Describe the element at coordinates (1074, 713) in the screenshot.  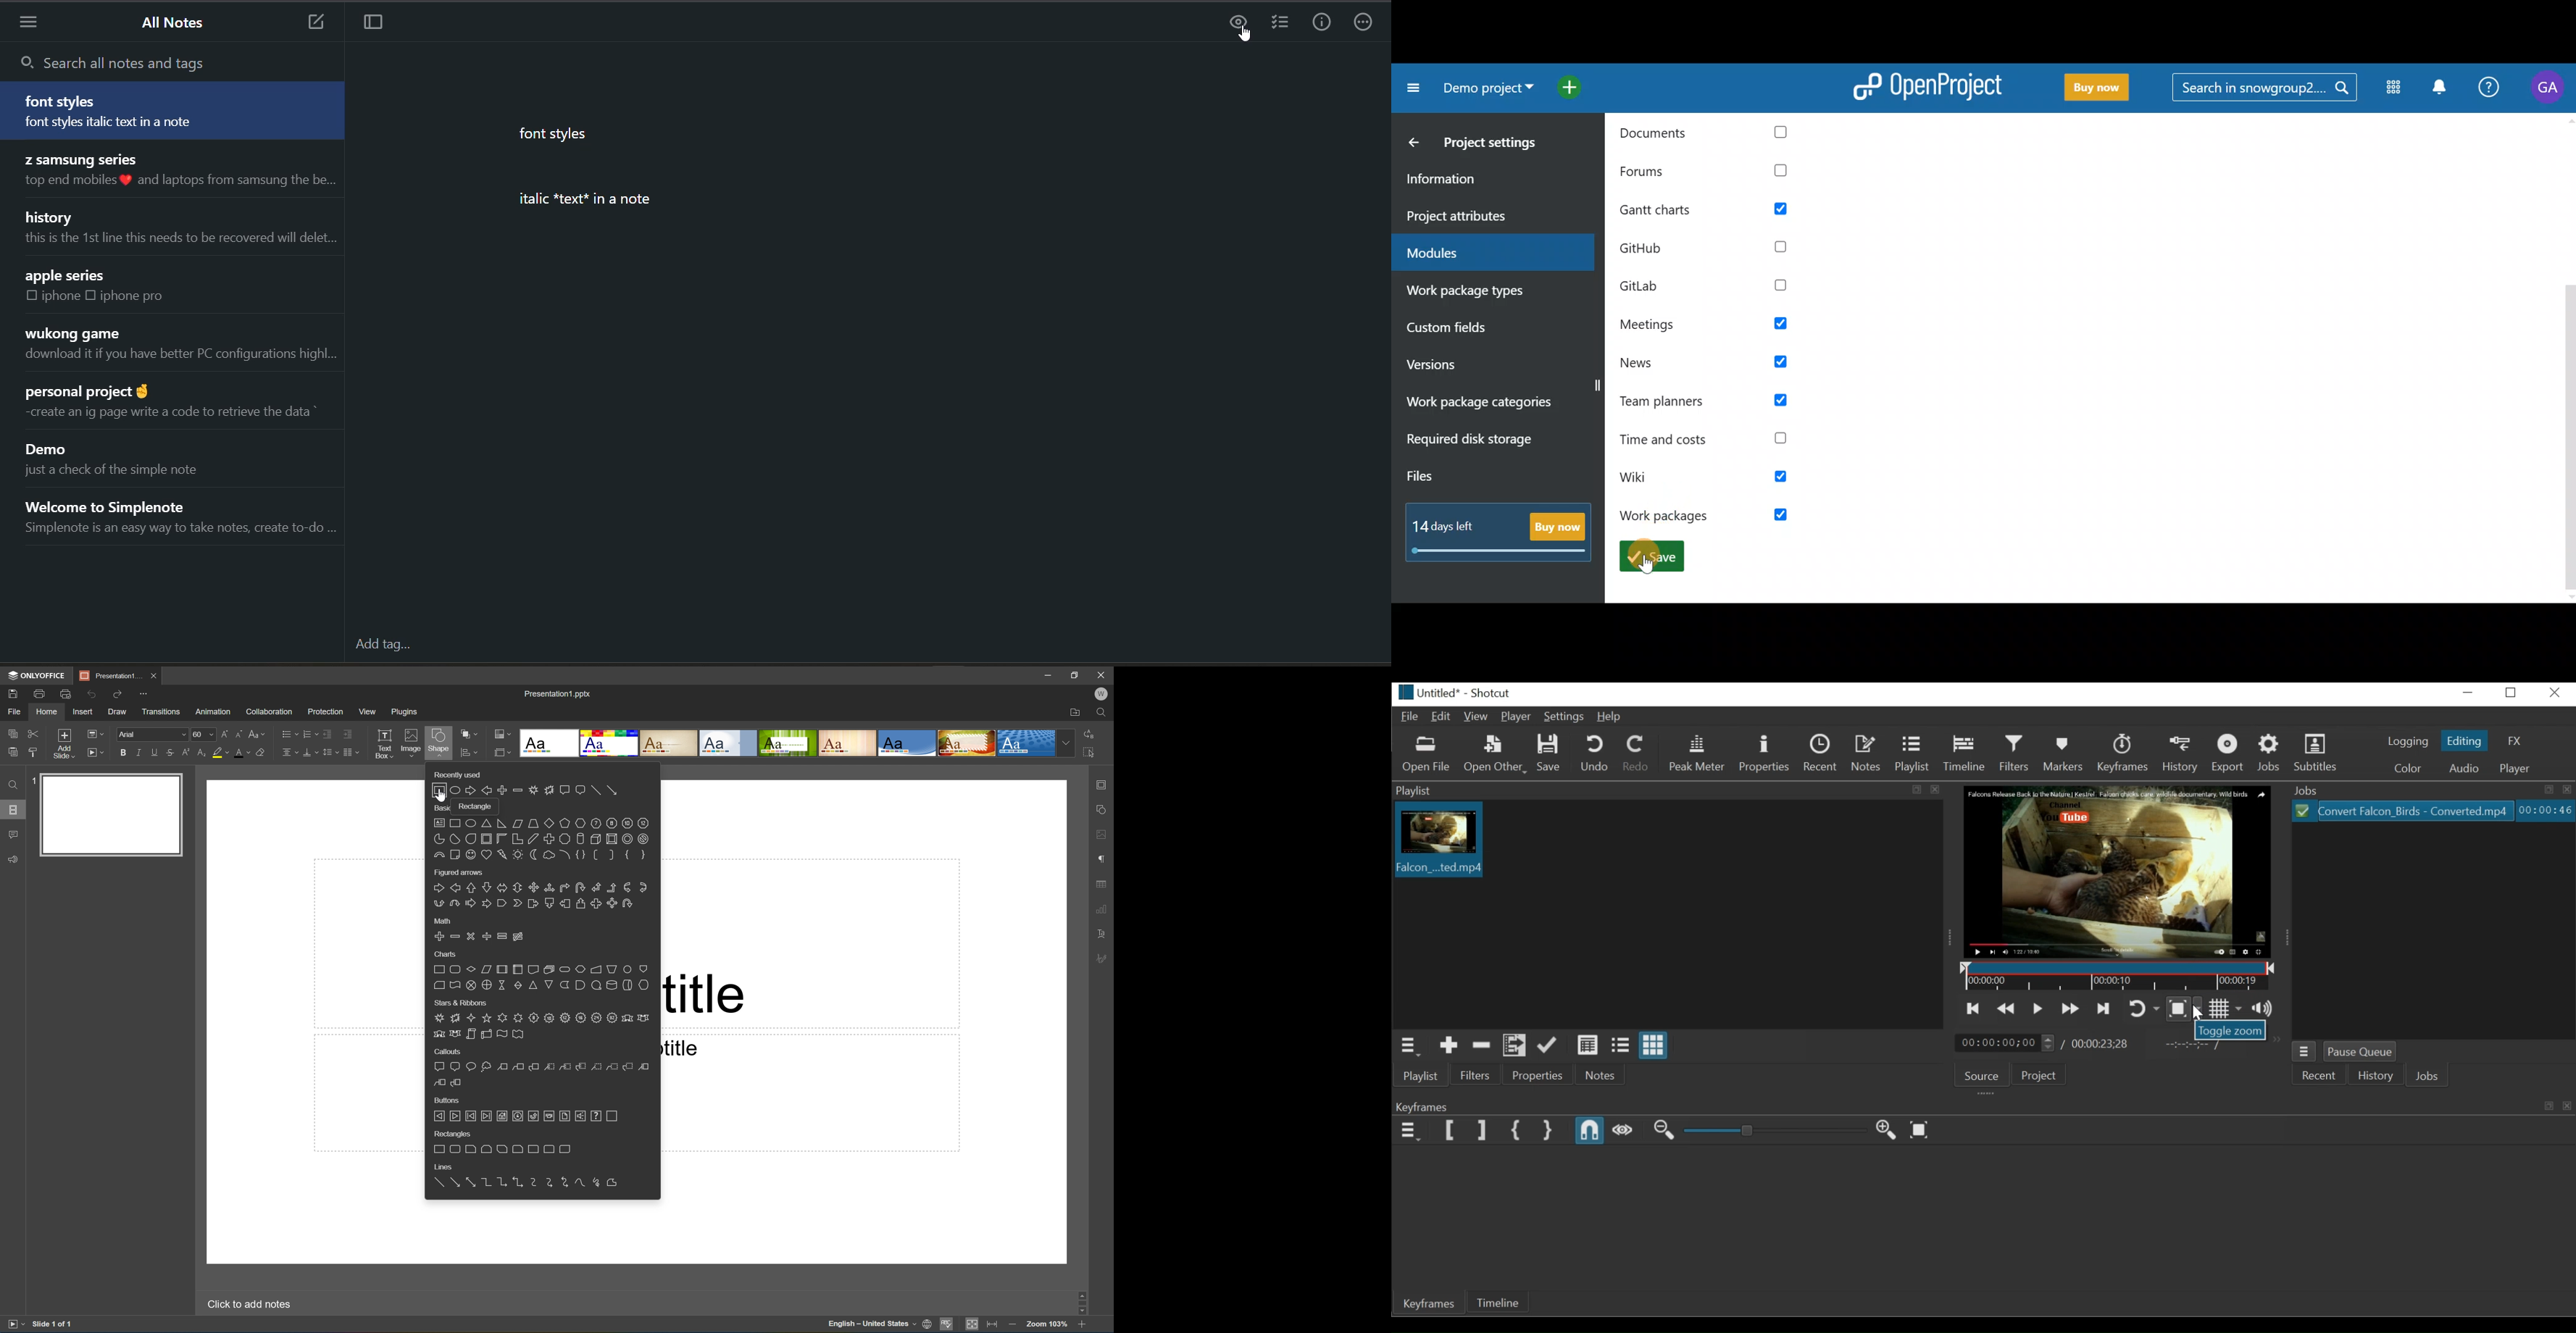
I see `Open file location` at that location.